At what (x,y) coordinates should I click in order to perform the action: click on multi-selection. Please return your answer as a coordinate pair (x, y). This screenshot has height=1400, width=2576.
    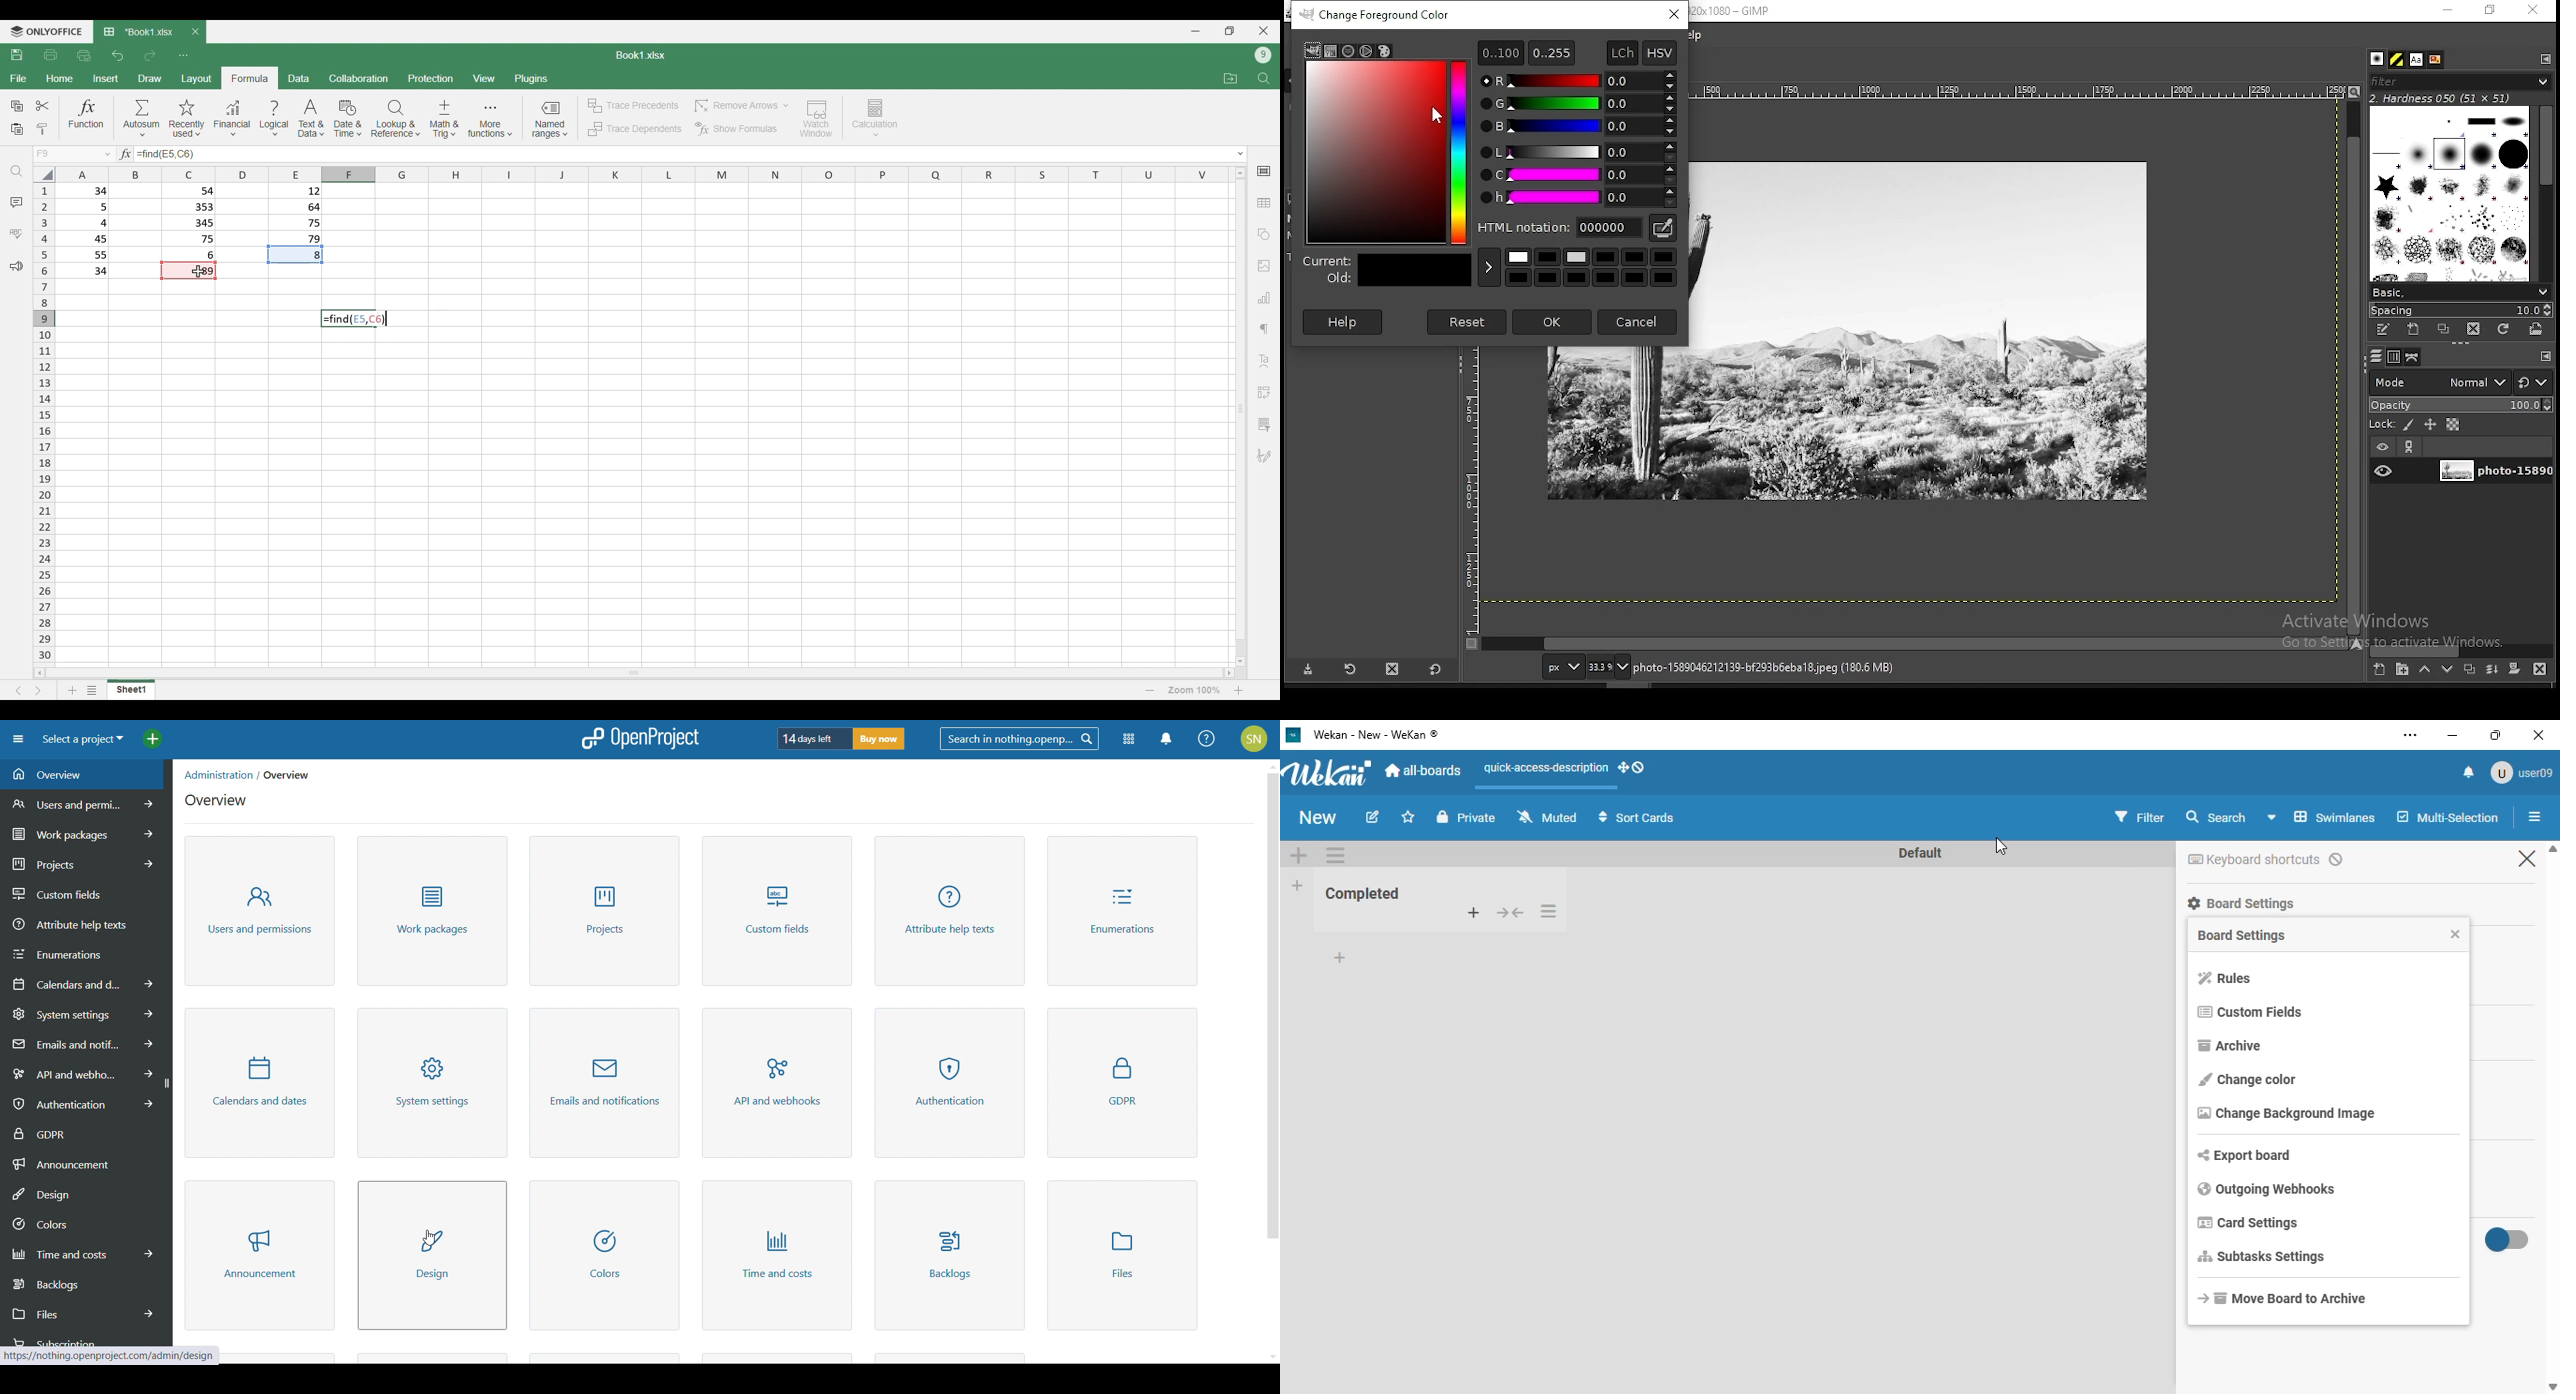
    Looking at the image, I should click on (2448, 817).